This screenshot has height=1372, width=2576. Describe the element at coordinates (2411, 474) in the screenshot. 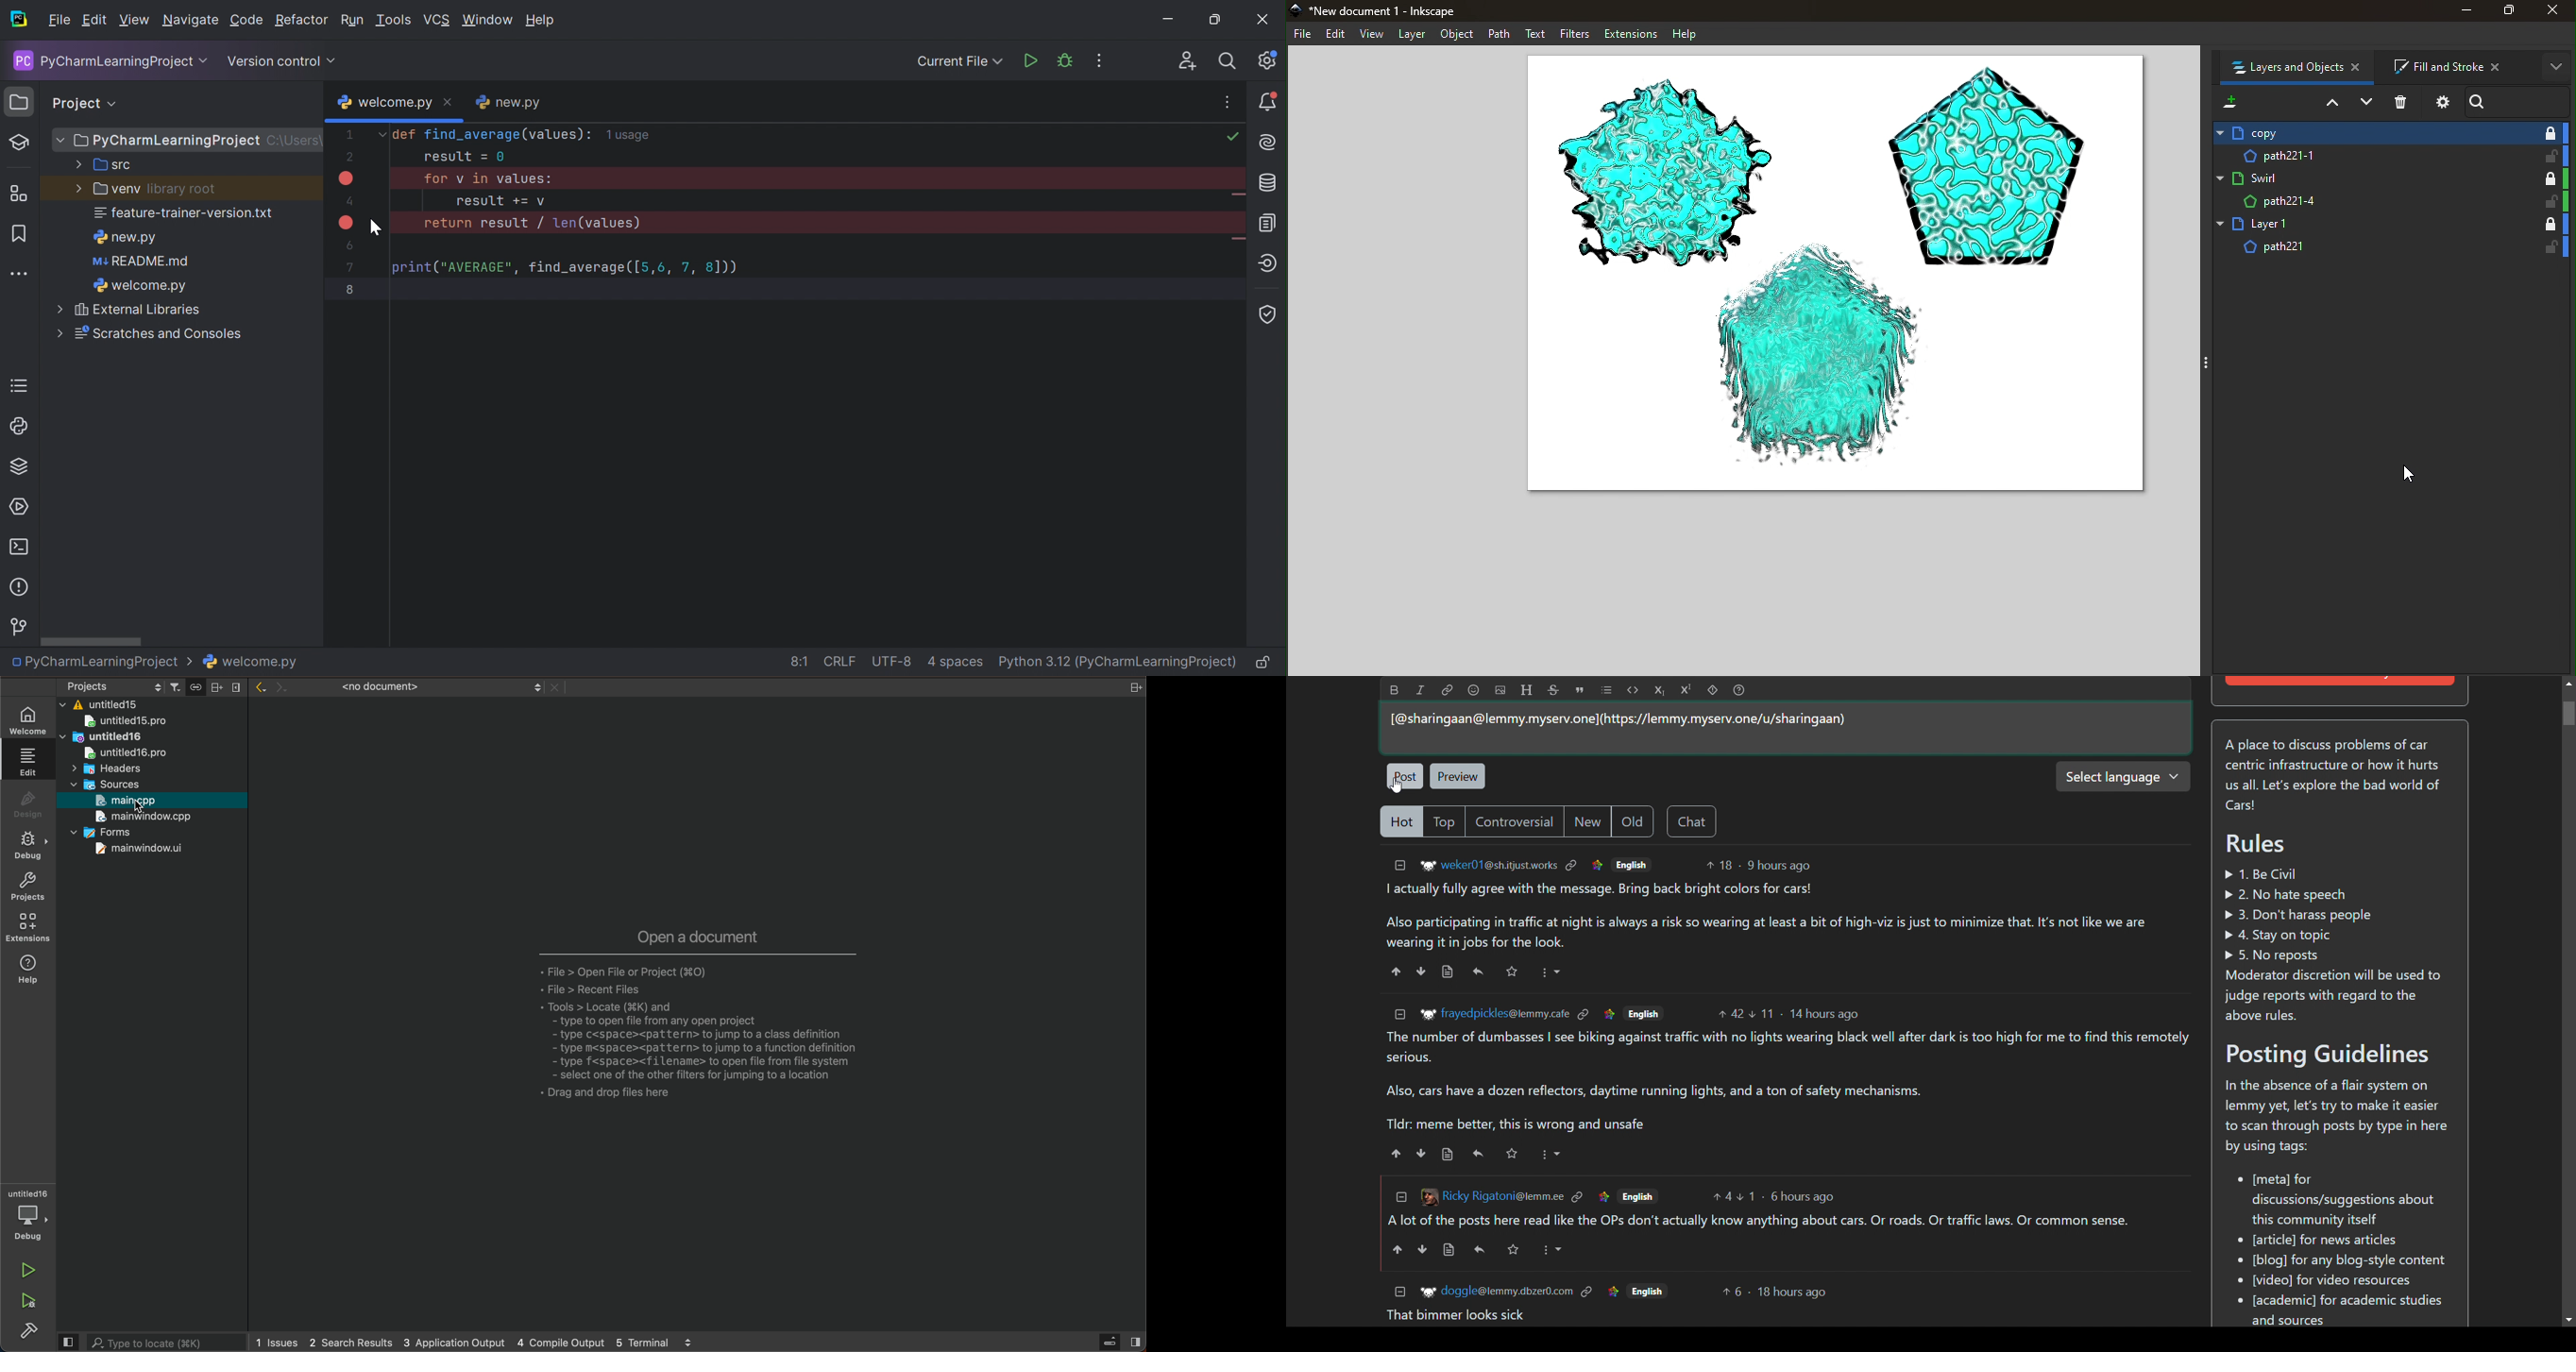

I see `Cursor` at that location.